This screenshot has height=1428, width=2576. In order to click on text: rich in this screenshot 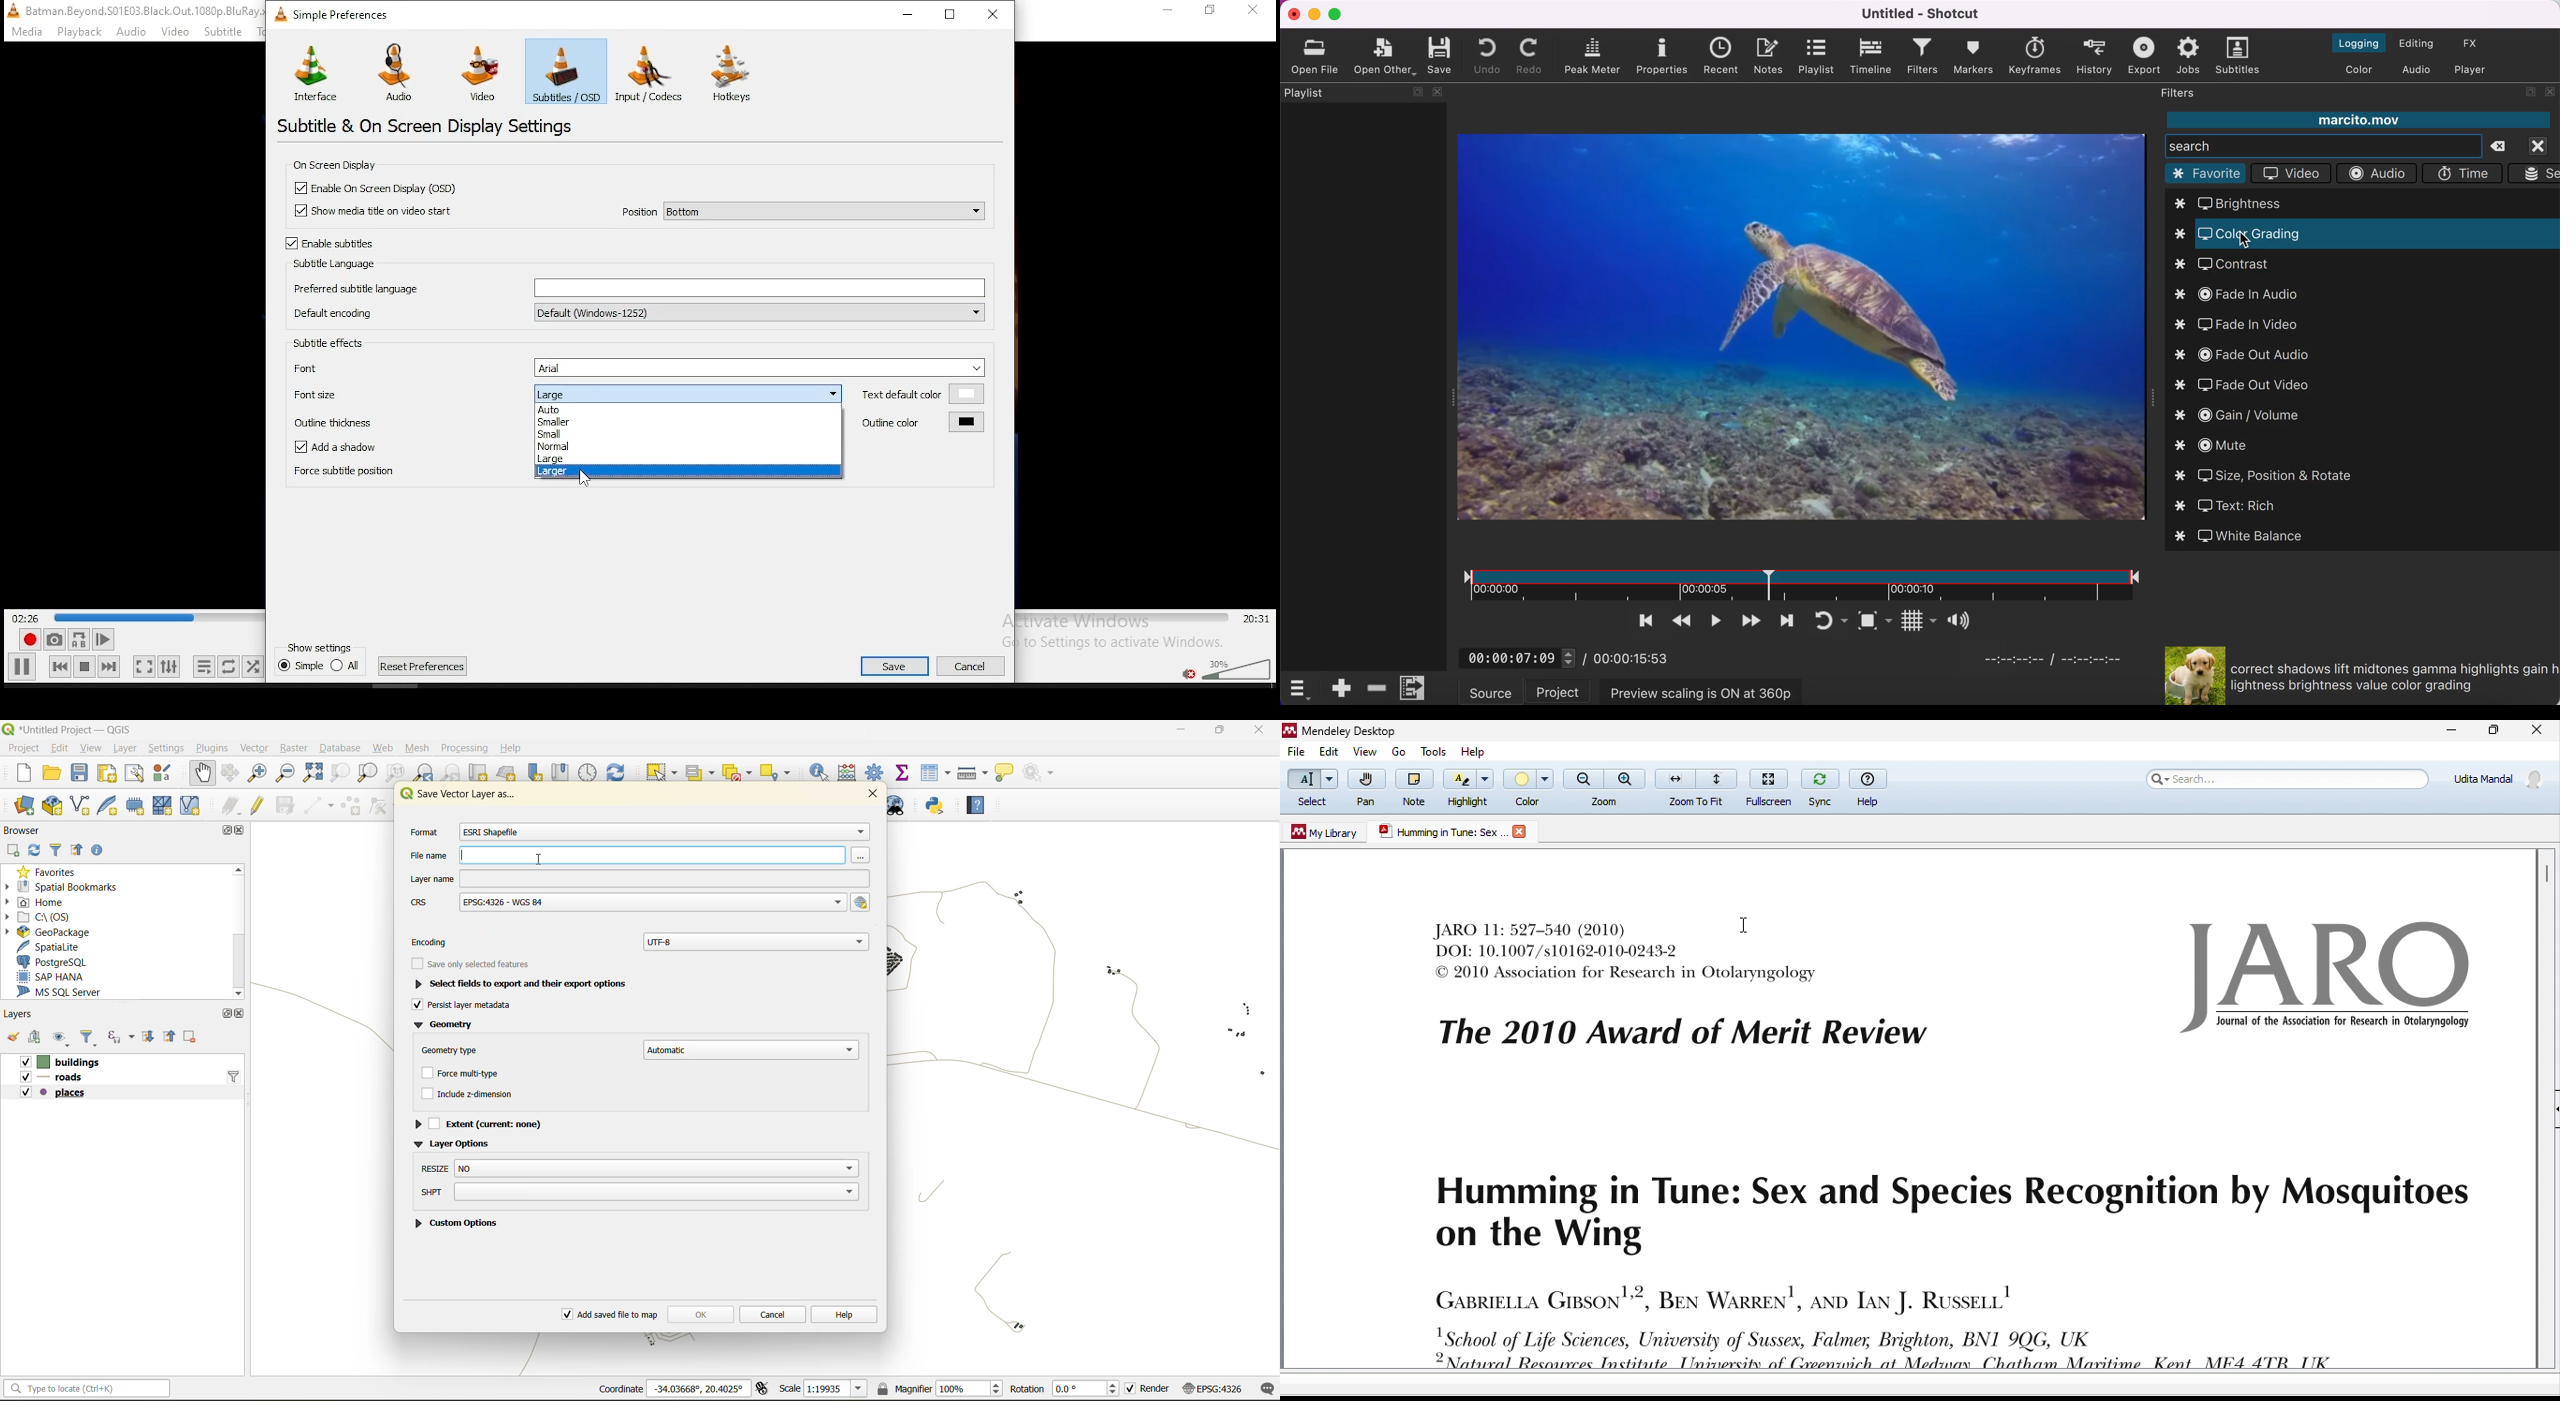, I will do `click(2241, 506)`.